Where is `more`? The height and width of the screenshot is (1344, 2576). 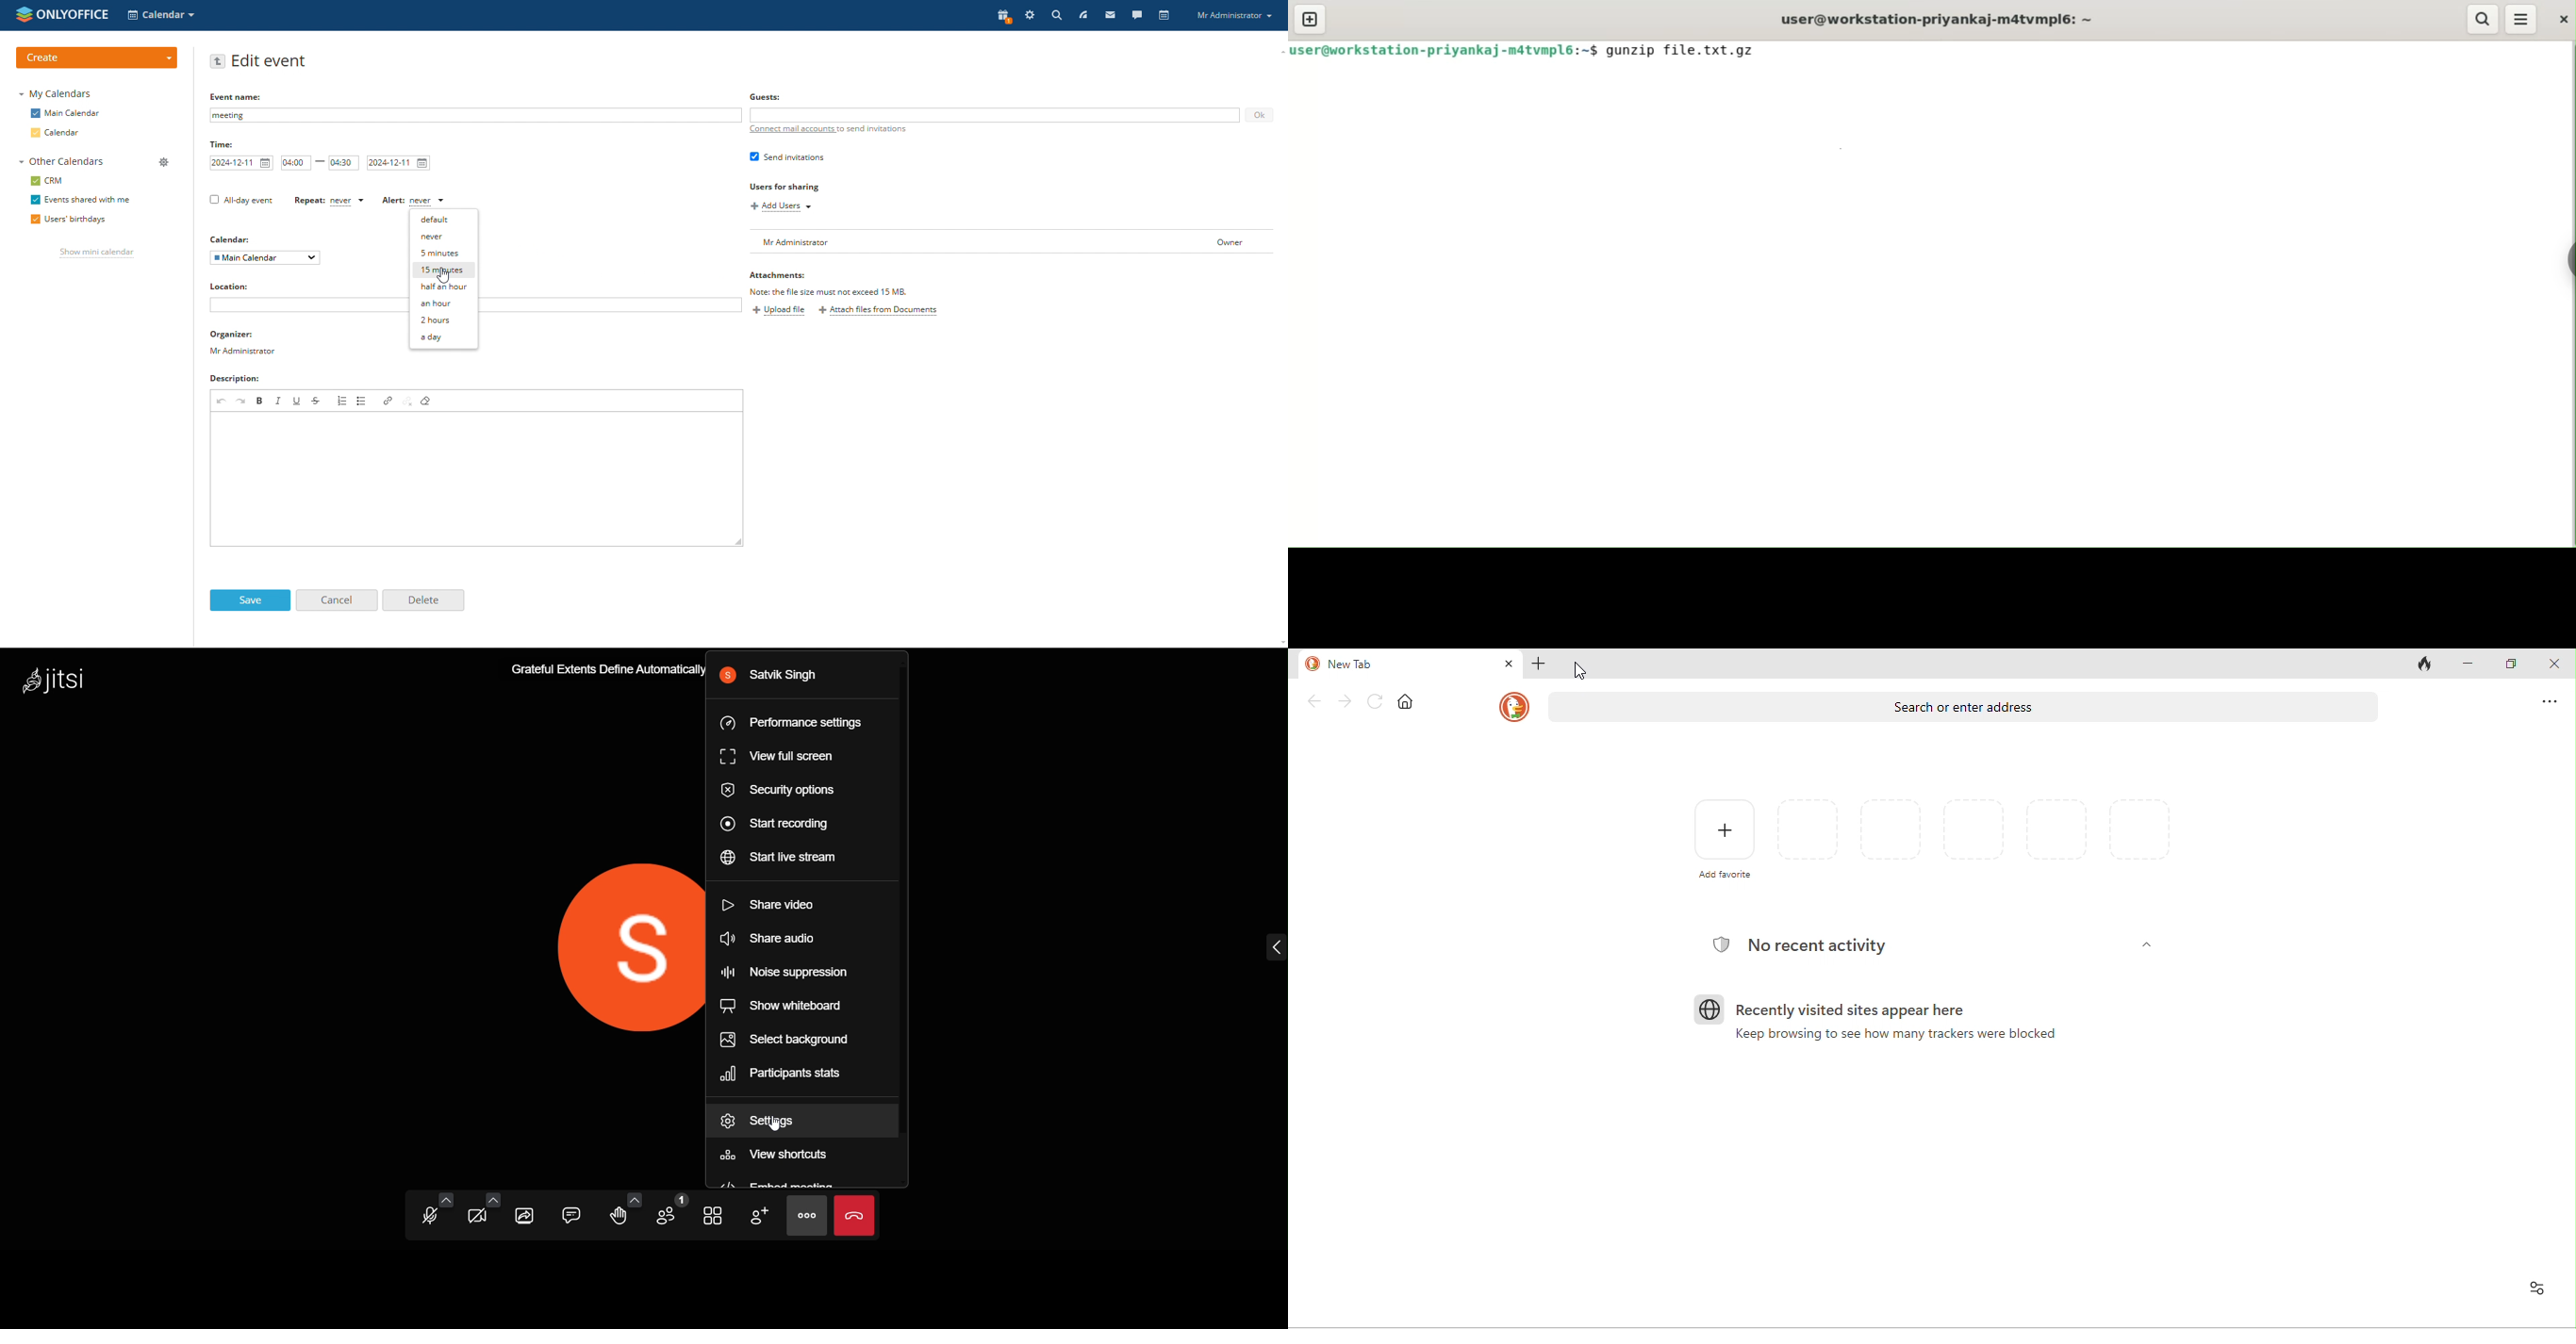
more is located at coordinates (810, 1217).